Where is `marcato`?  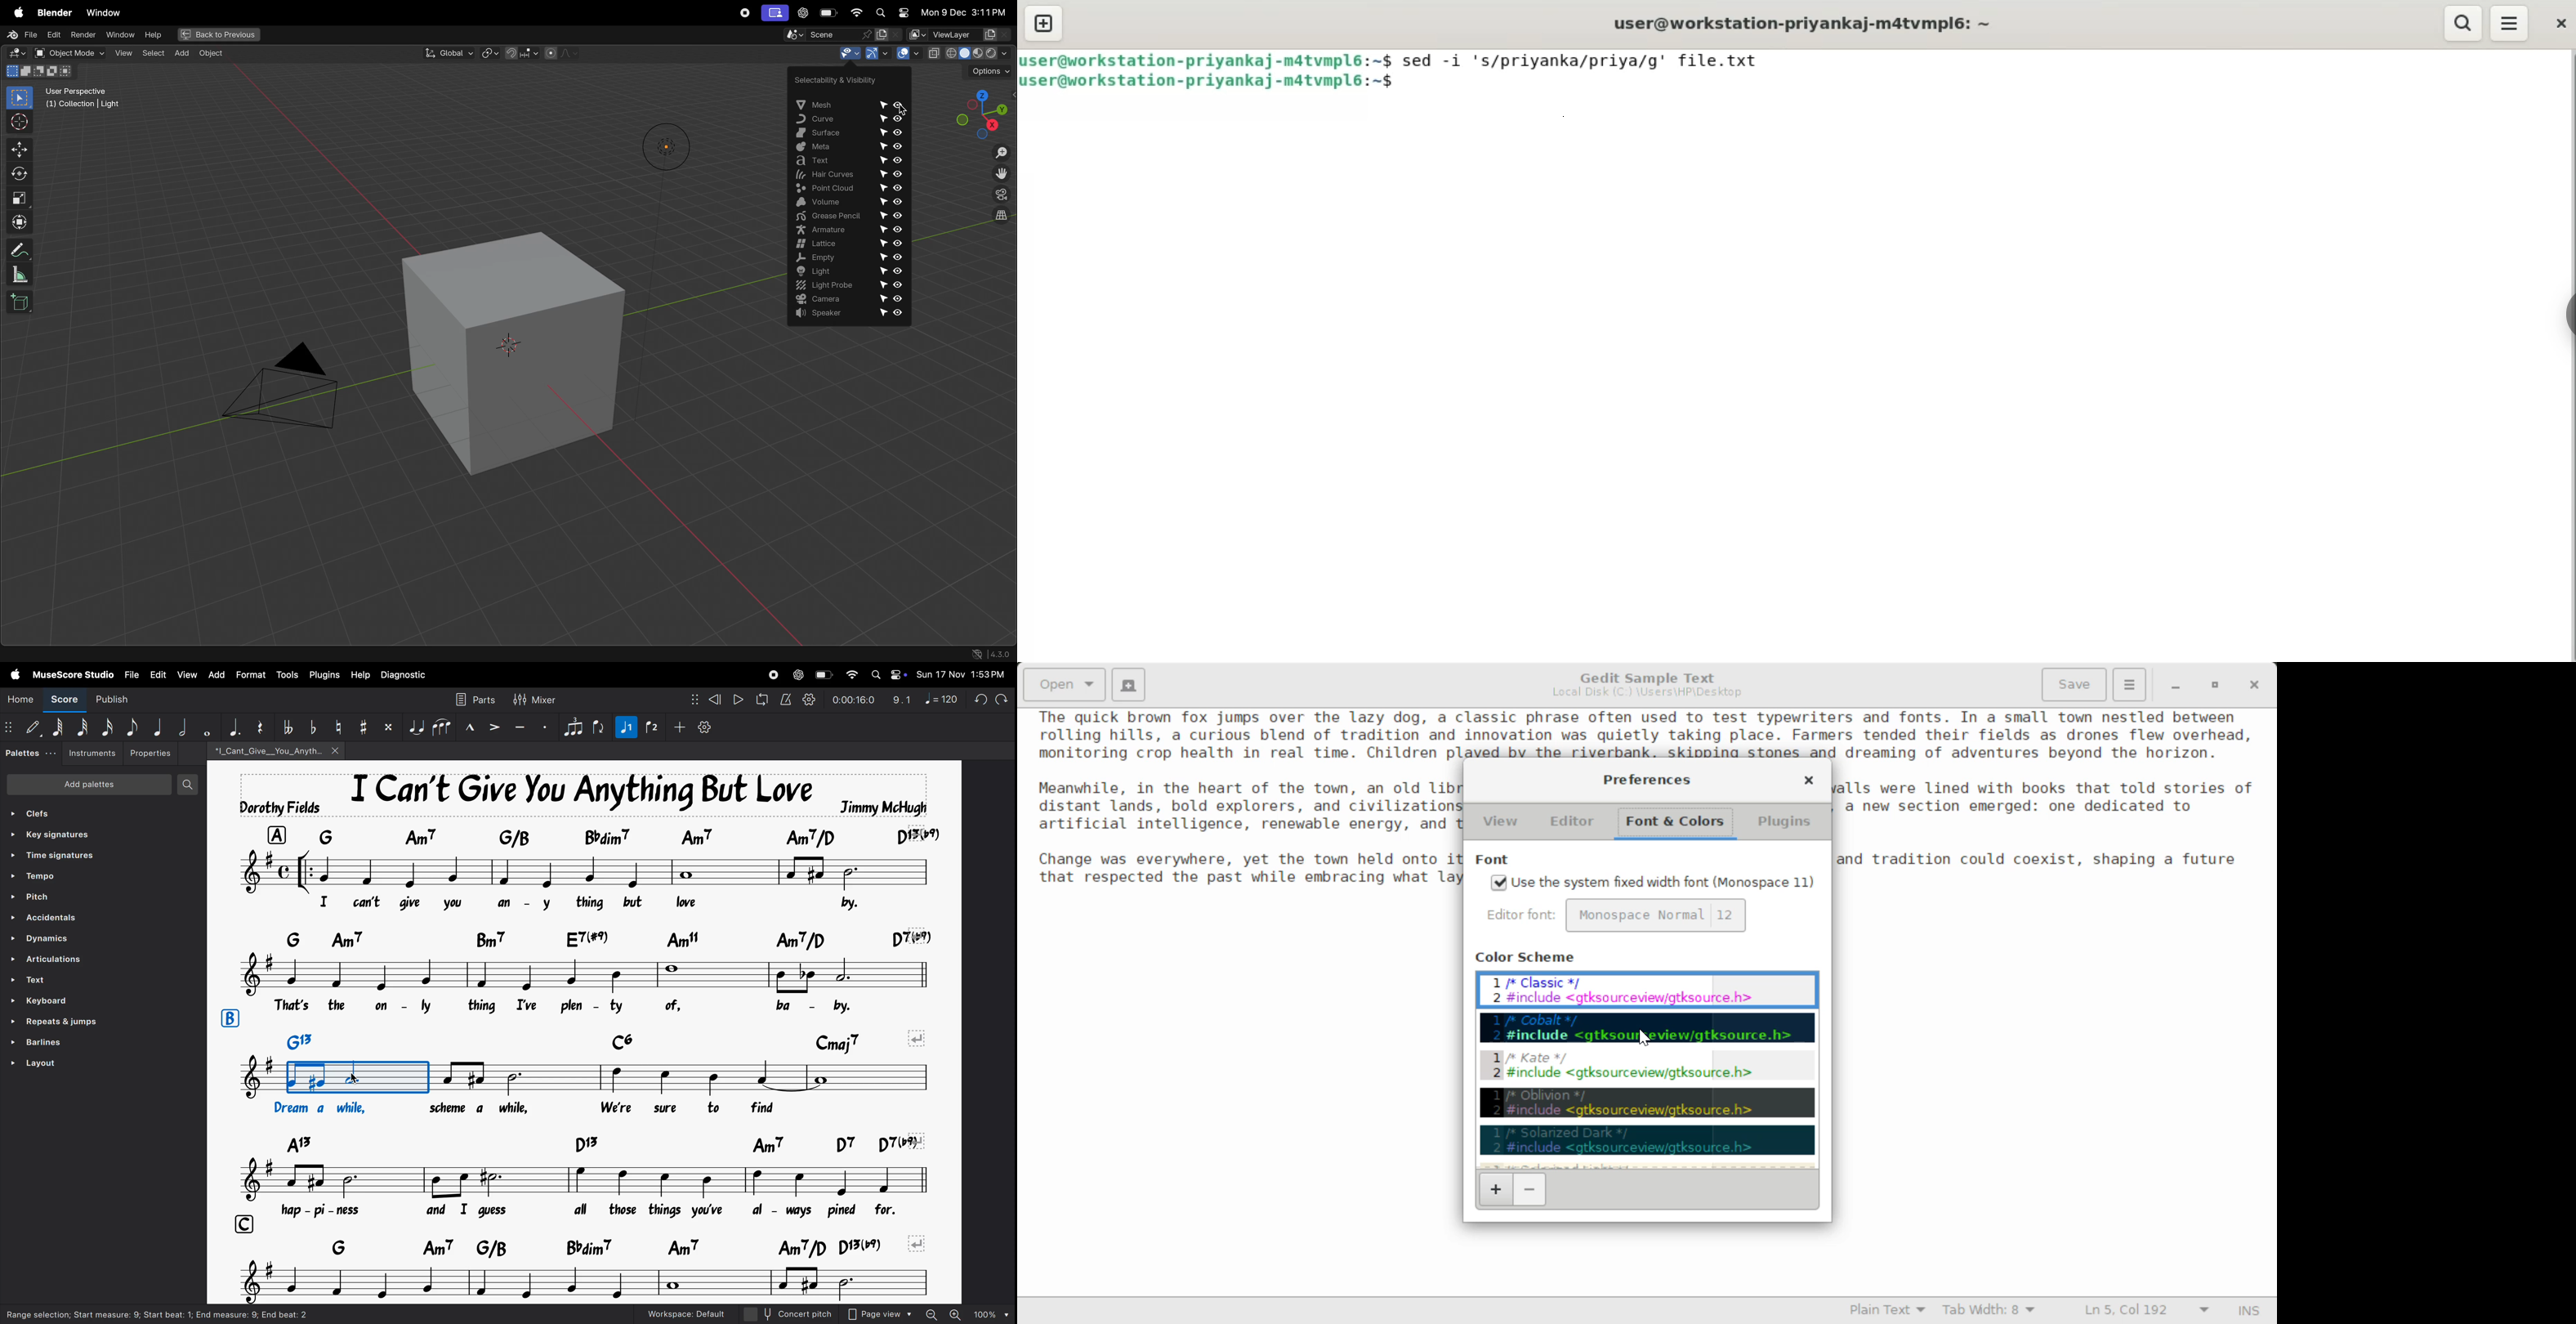
marcato is located at coordinates (472, 728).